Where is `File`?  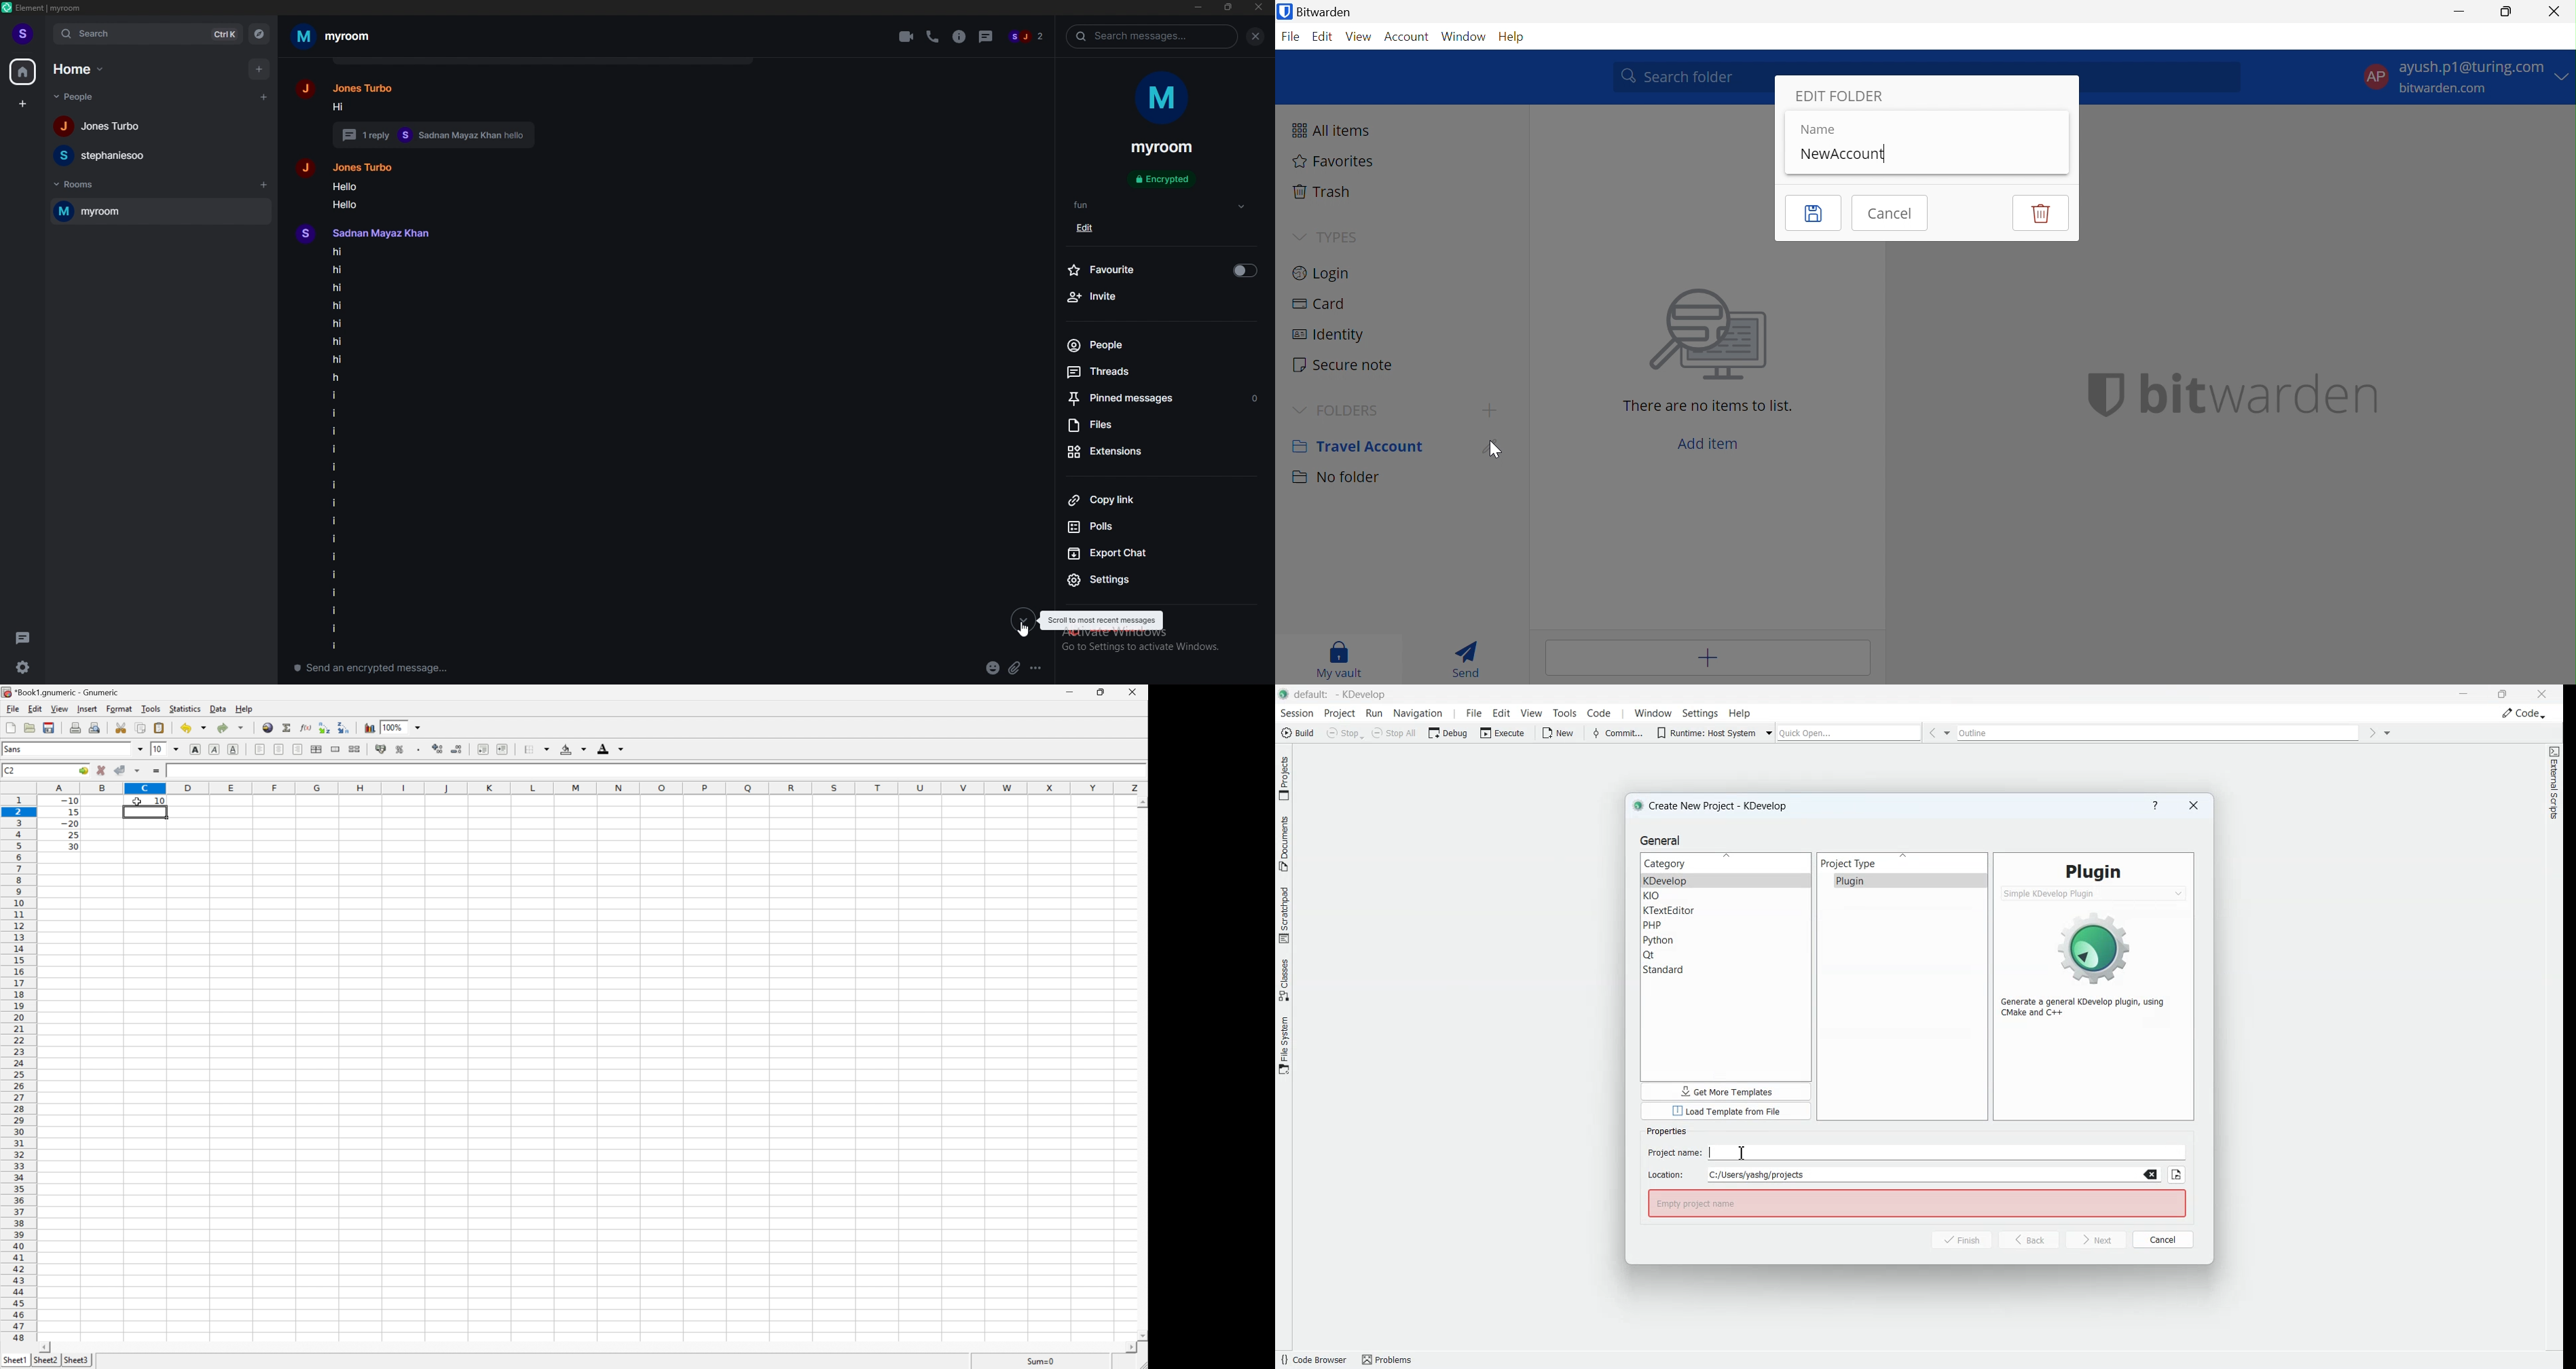 File is located at coordinates (10, 728).